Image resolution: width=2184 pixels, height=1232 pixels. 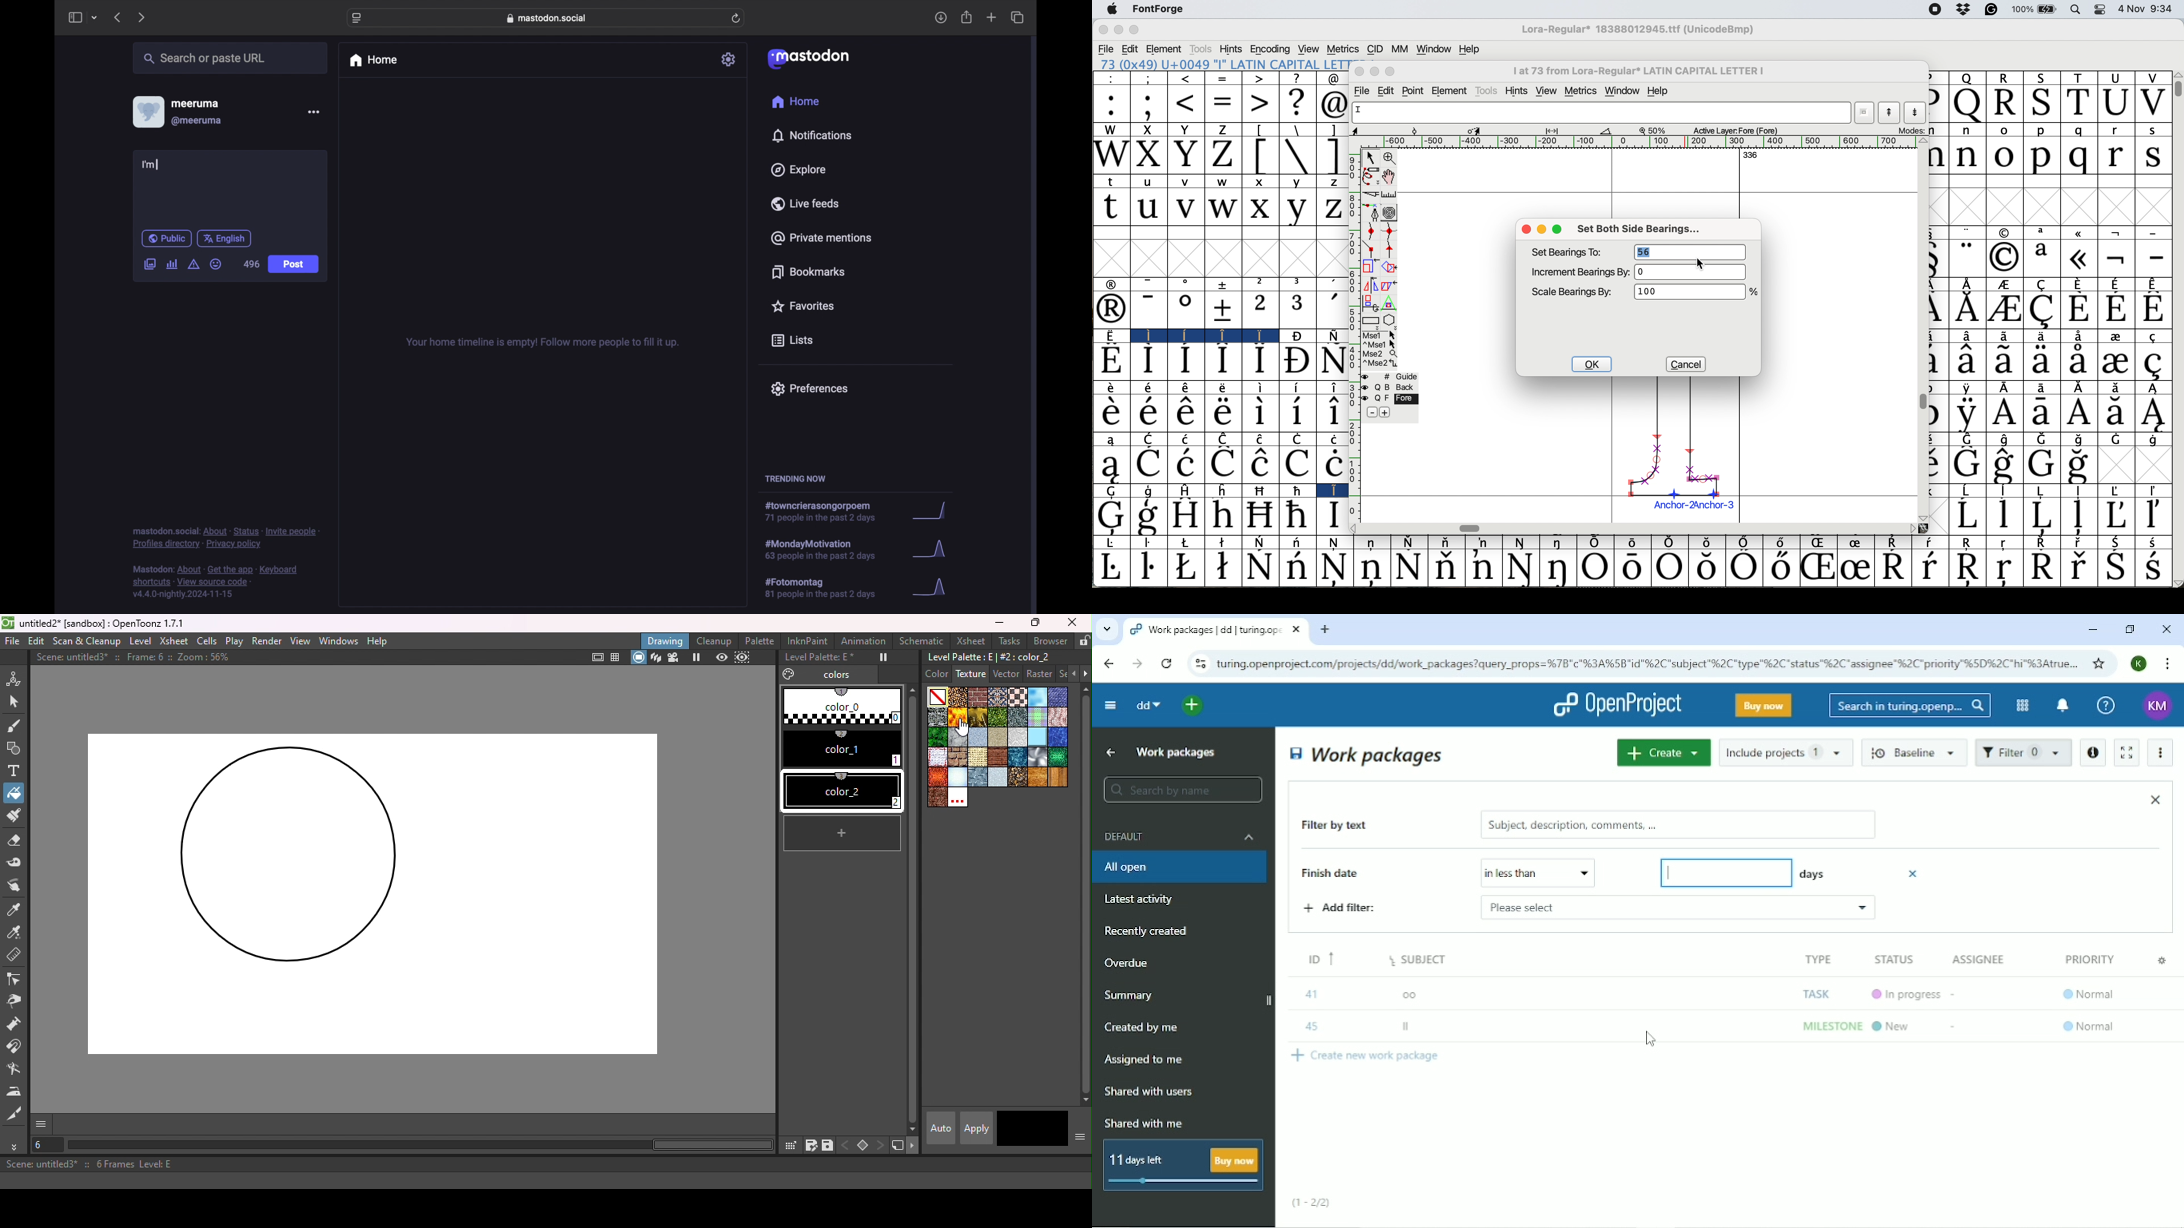 I want to click on Sil.bmp, so click(x=1038, y=757).